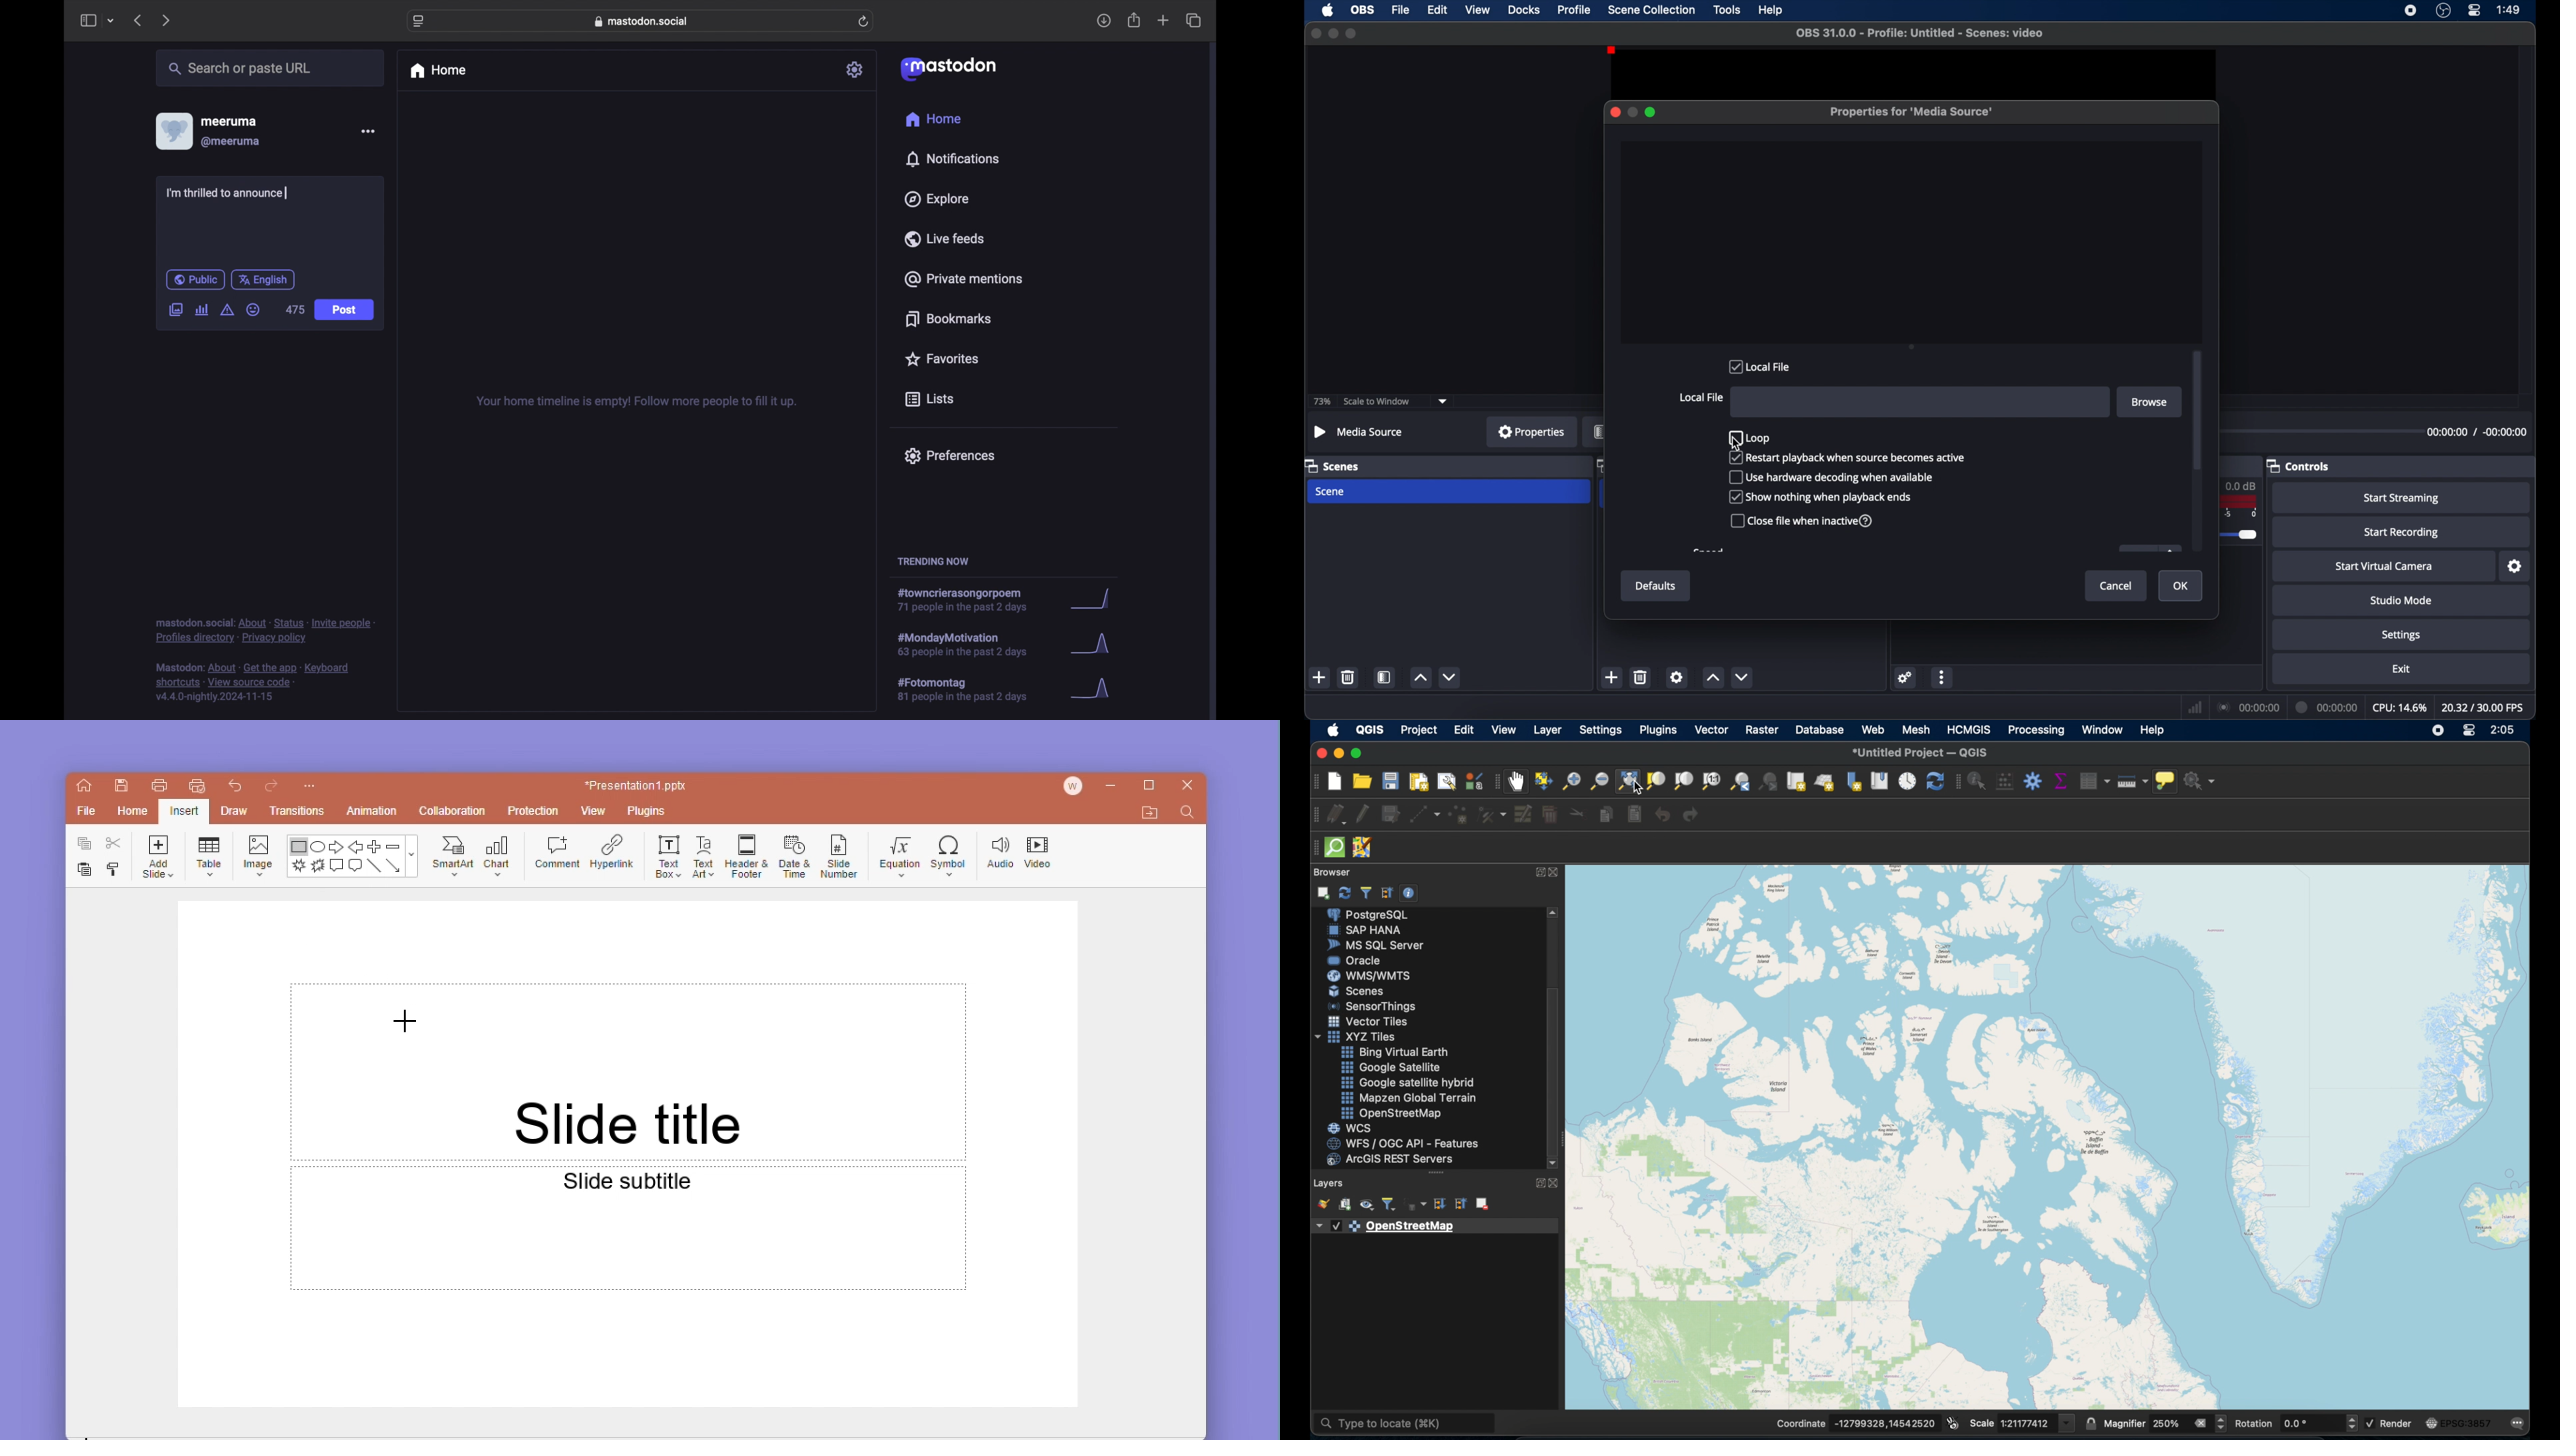 The width and height of the screenshot is (2576, 1456). Describe the element at coordinates (1391, 1113) in the screenshot. I see `openstreet map` at that location.